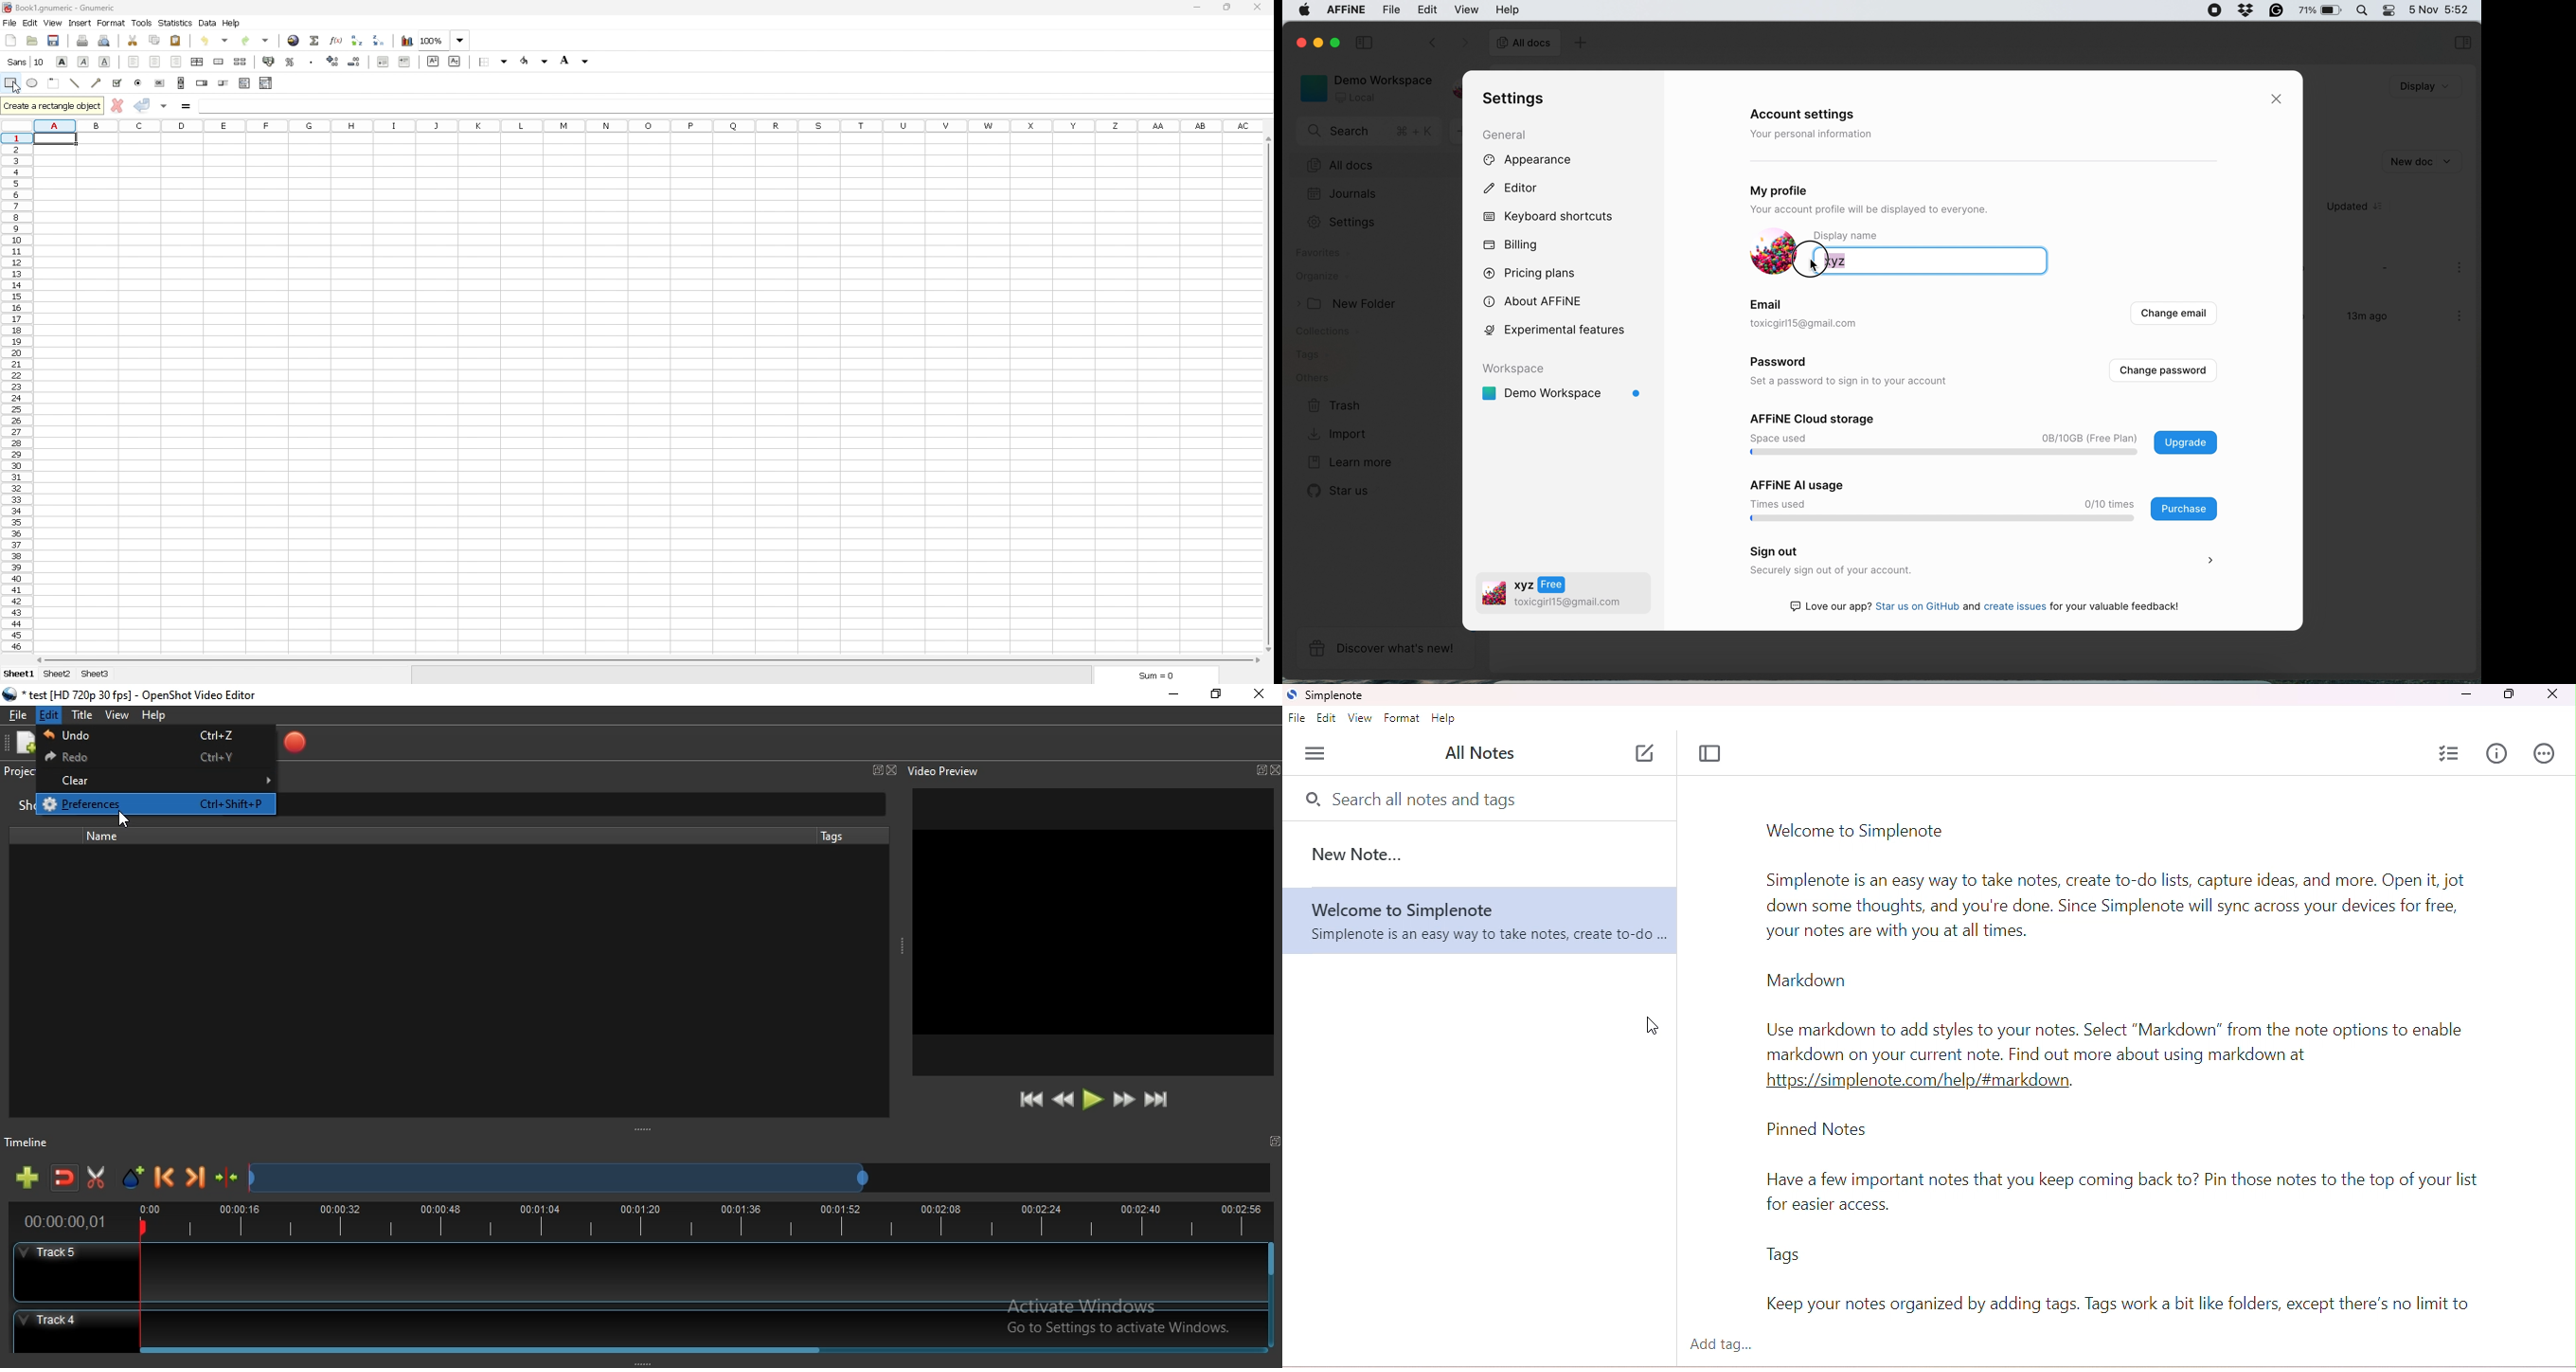 The width and height of the screenshot is (2576, 1372). Describe the element at coordinates (138, 83) in the screenshot. I see `radio button` at that location.